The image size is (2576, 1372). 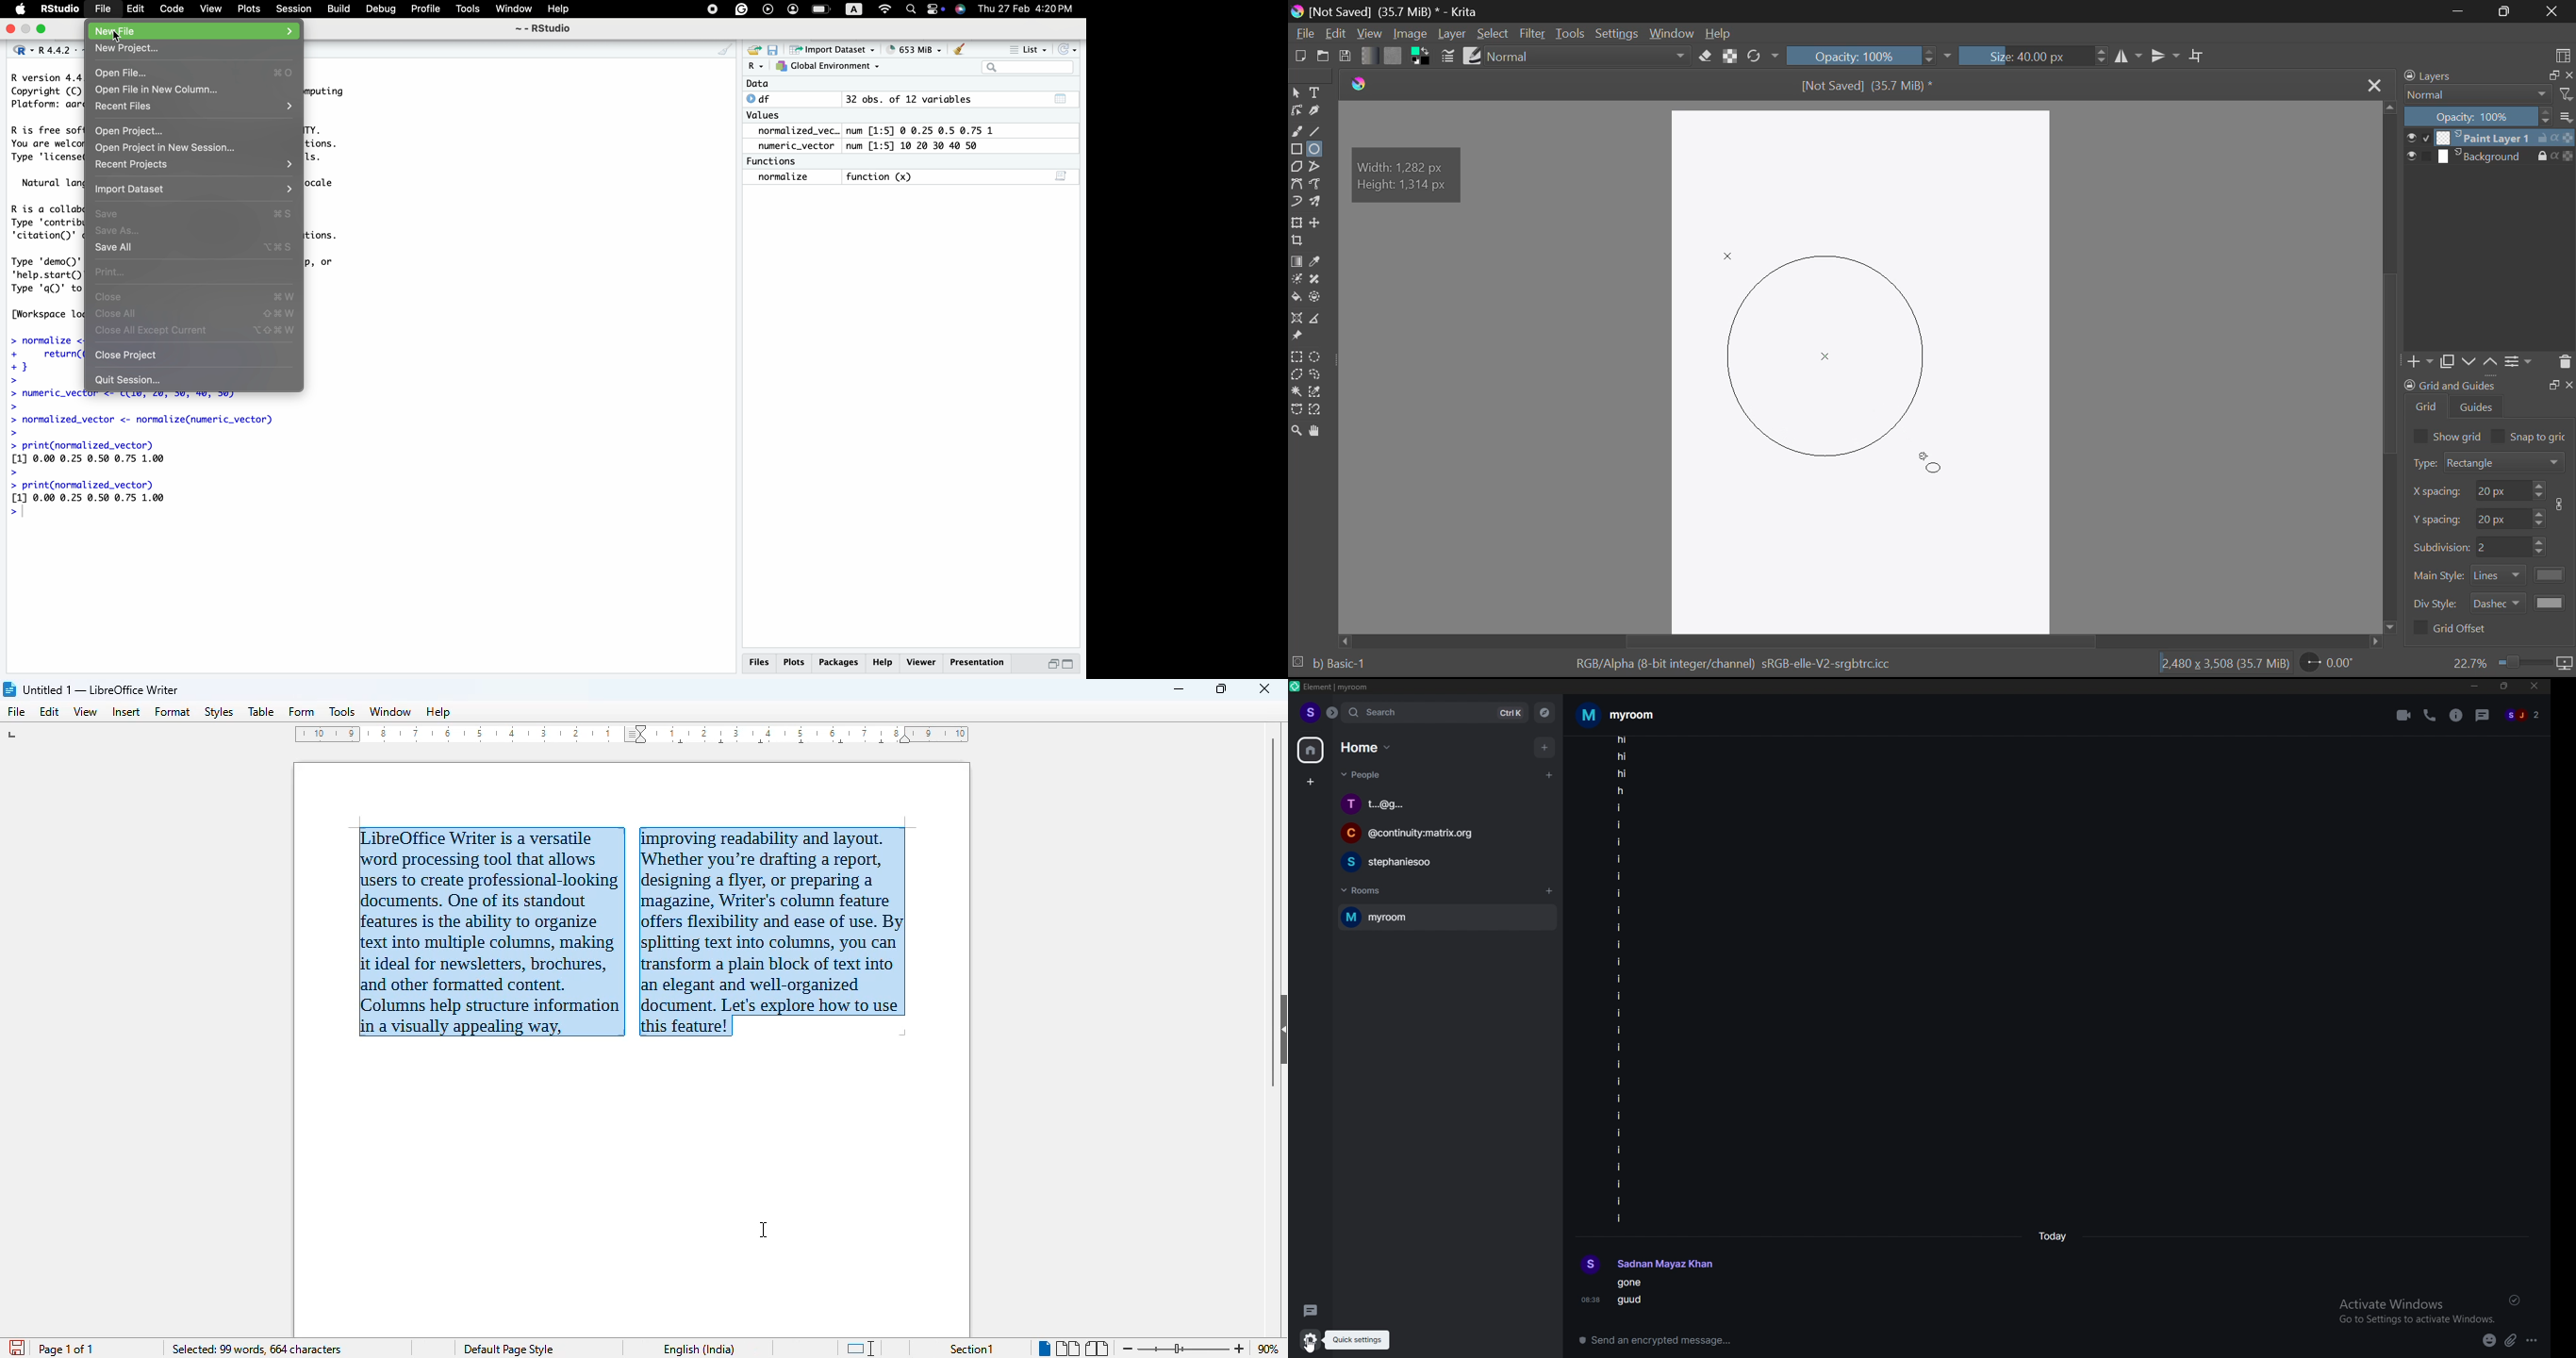 I want to click on List, so click(x=1030, y=51).